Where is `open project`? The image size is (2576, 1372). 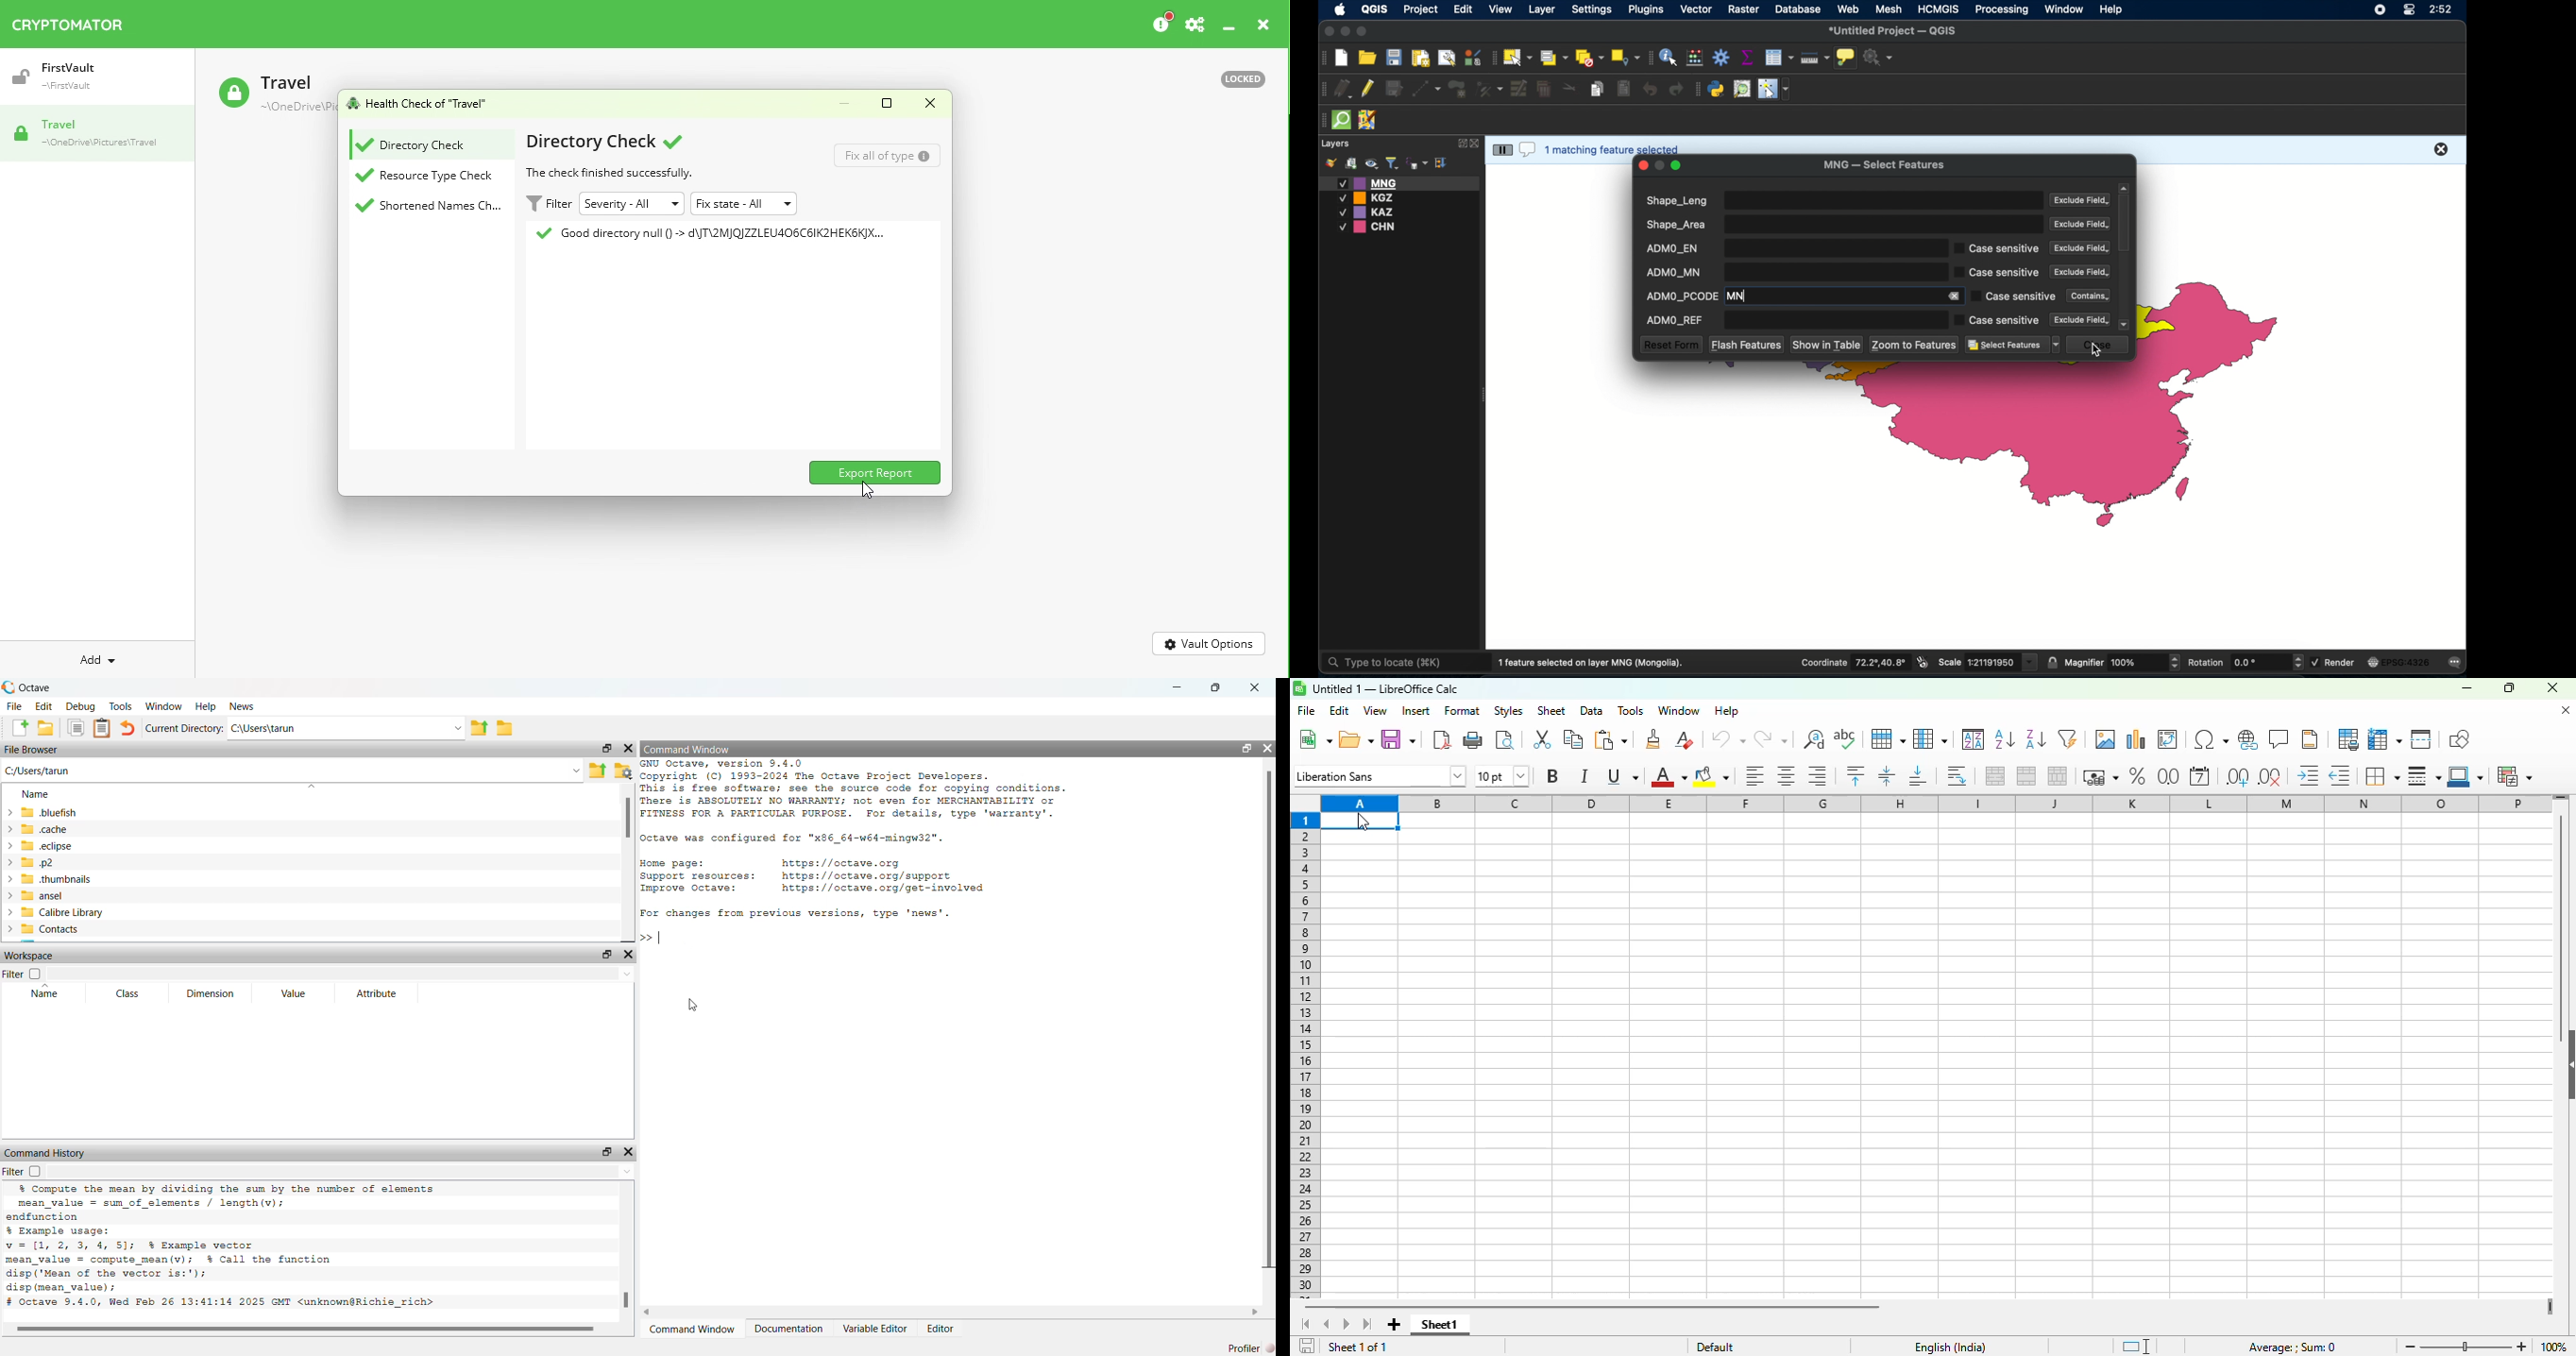
open project is located at coordinates (1367, 57).